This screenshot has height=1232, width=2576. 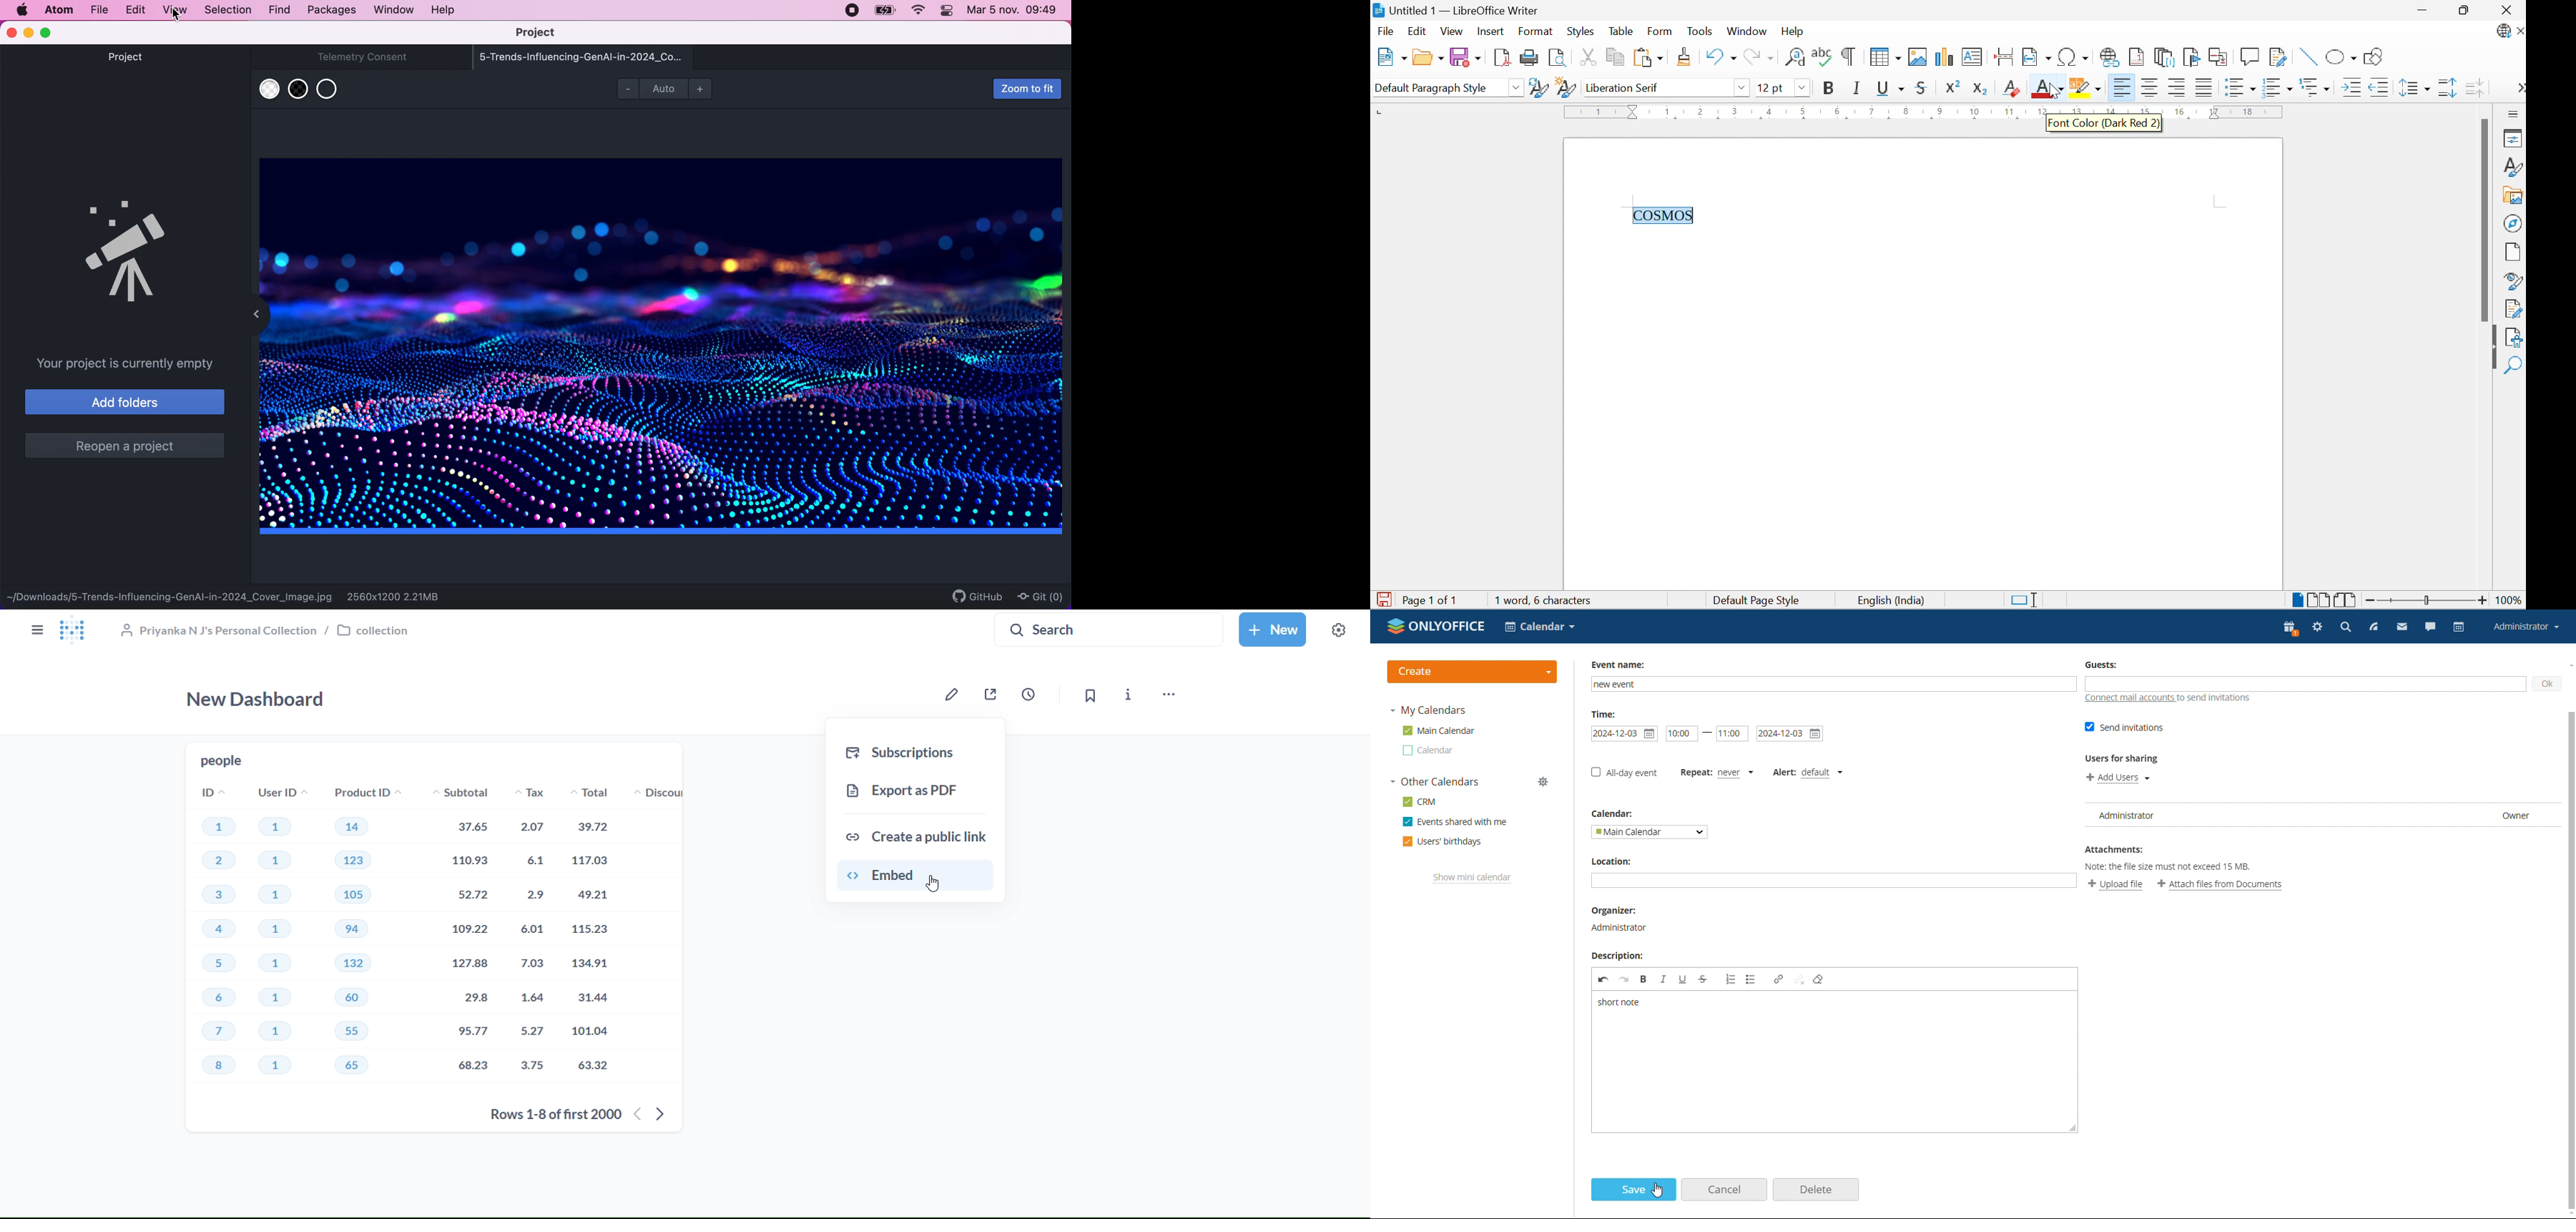 What do you see at coordinates (1847, 57) in the screenshot?
I see `Toggle Formatting Marks` at bounding box center [1847, 57].